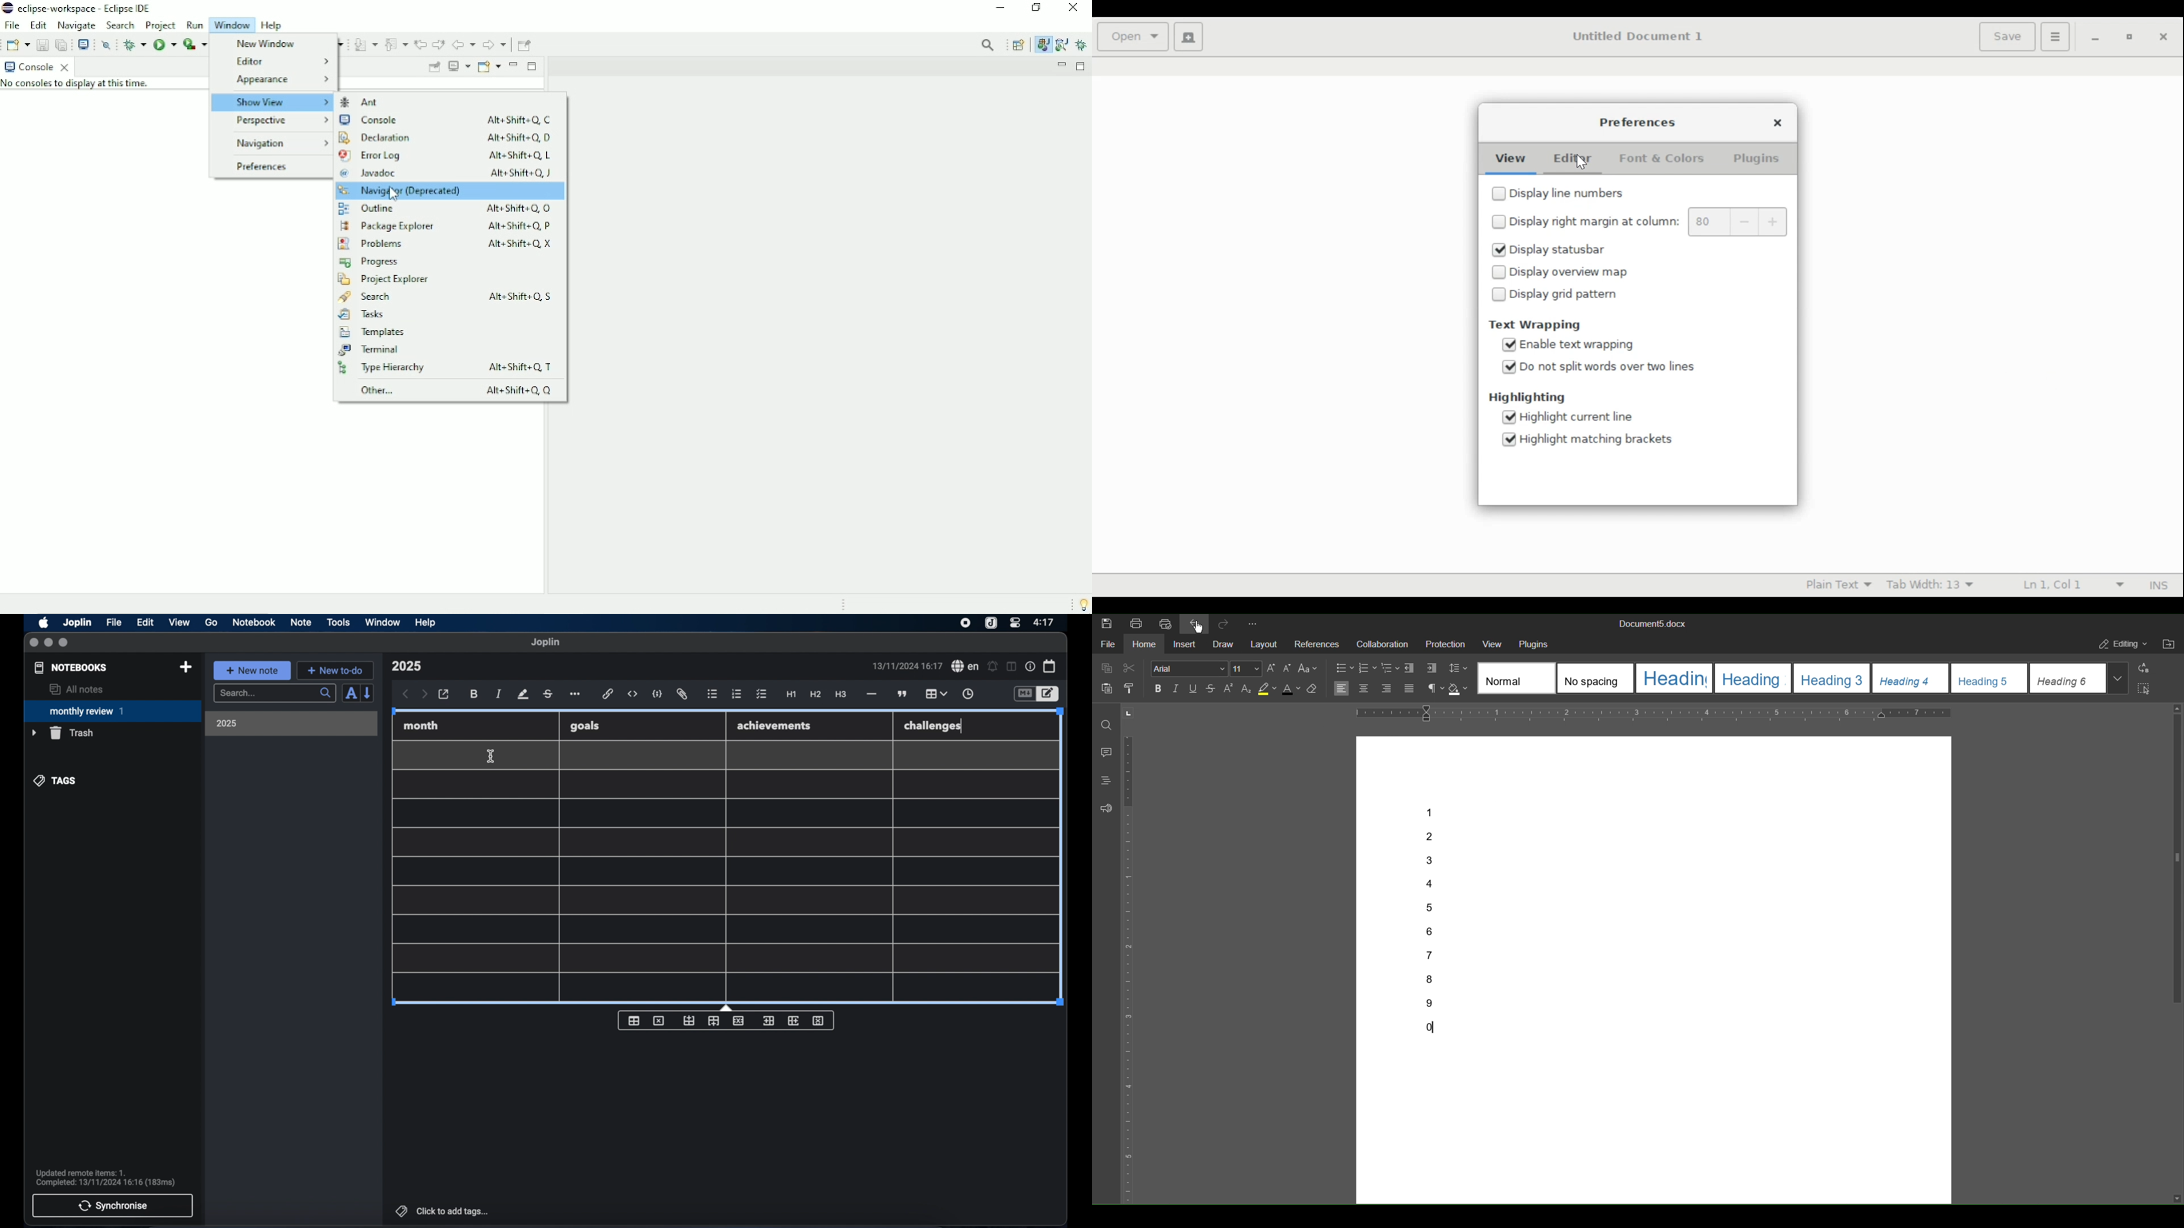  What do you see at coordinates (492, 757) in the screenshot?
I see `I beam cursor` at bounding box center [492, 757].